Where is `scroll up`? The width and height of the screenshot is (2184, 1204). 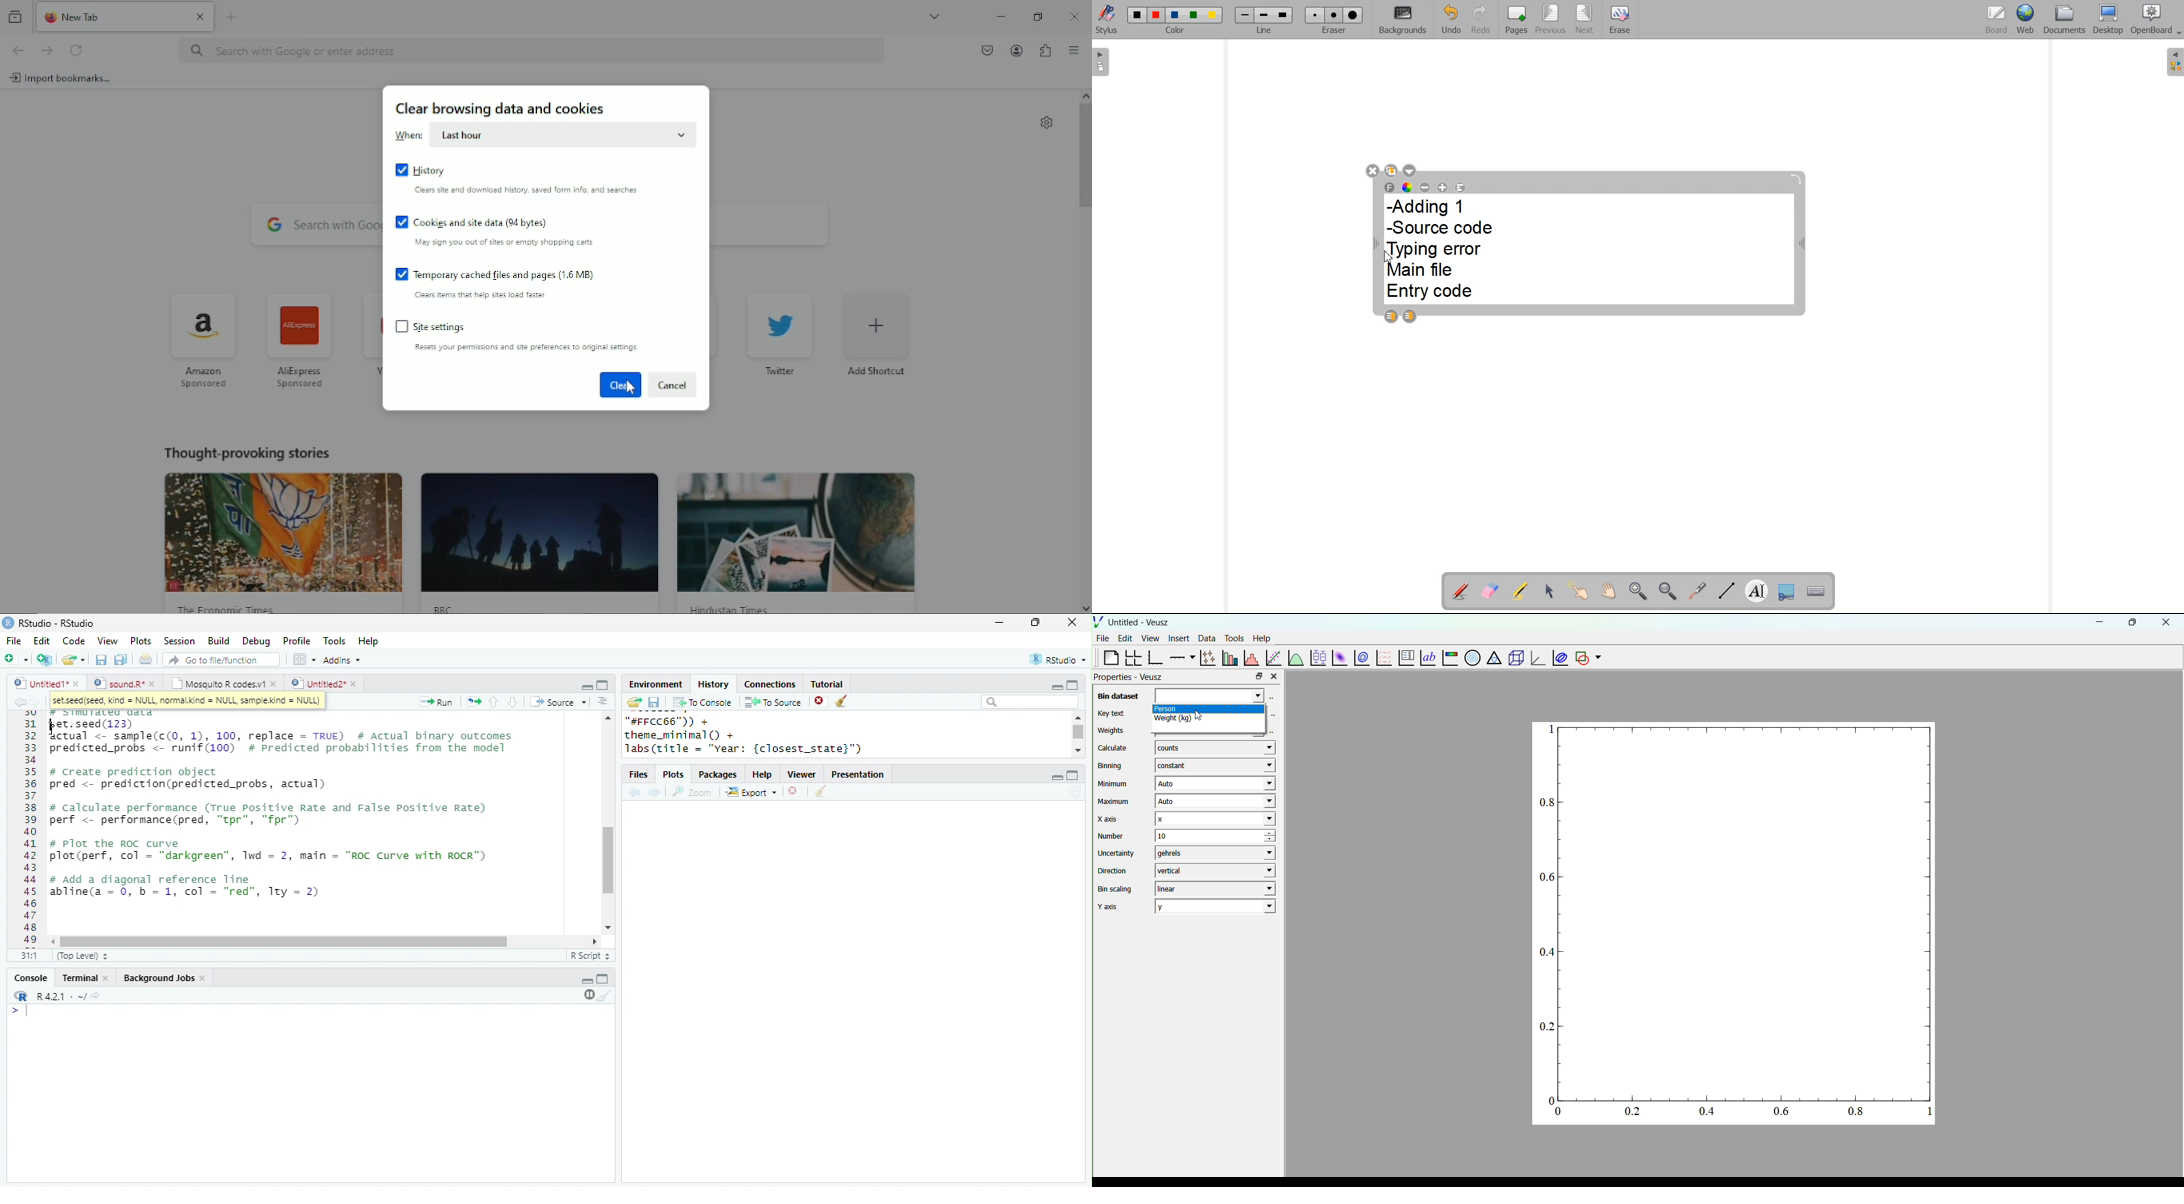 scroll up is located at coordinates (1077, 717).